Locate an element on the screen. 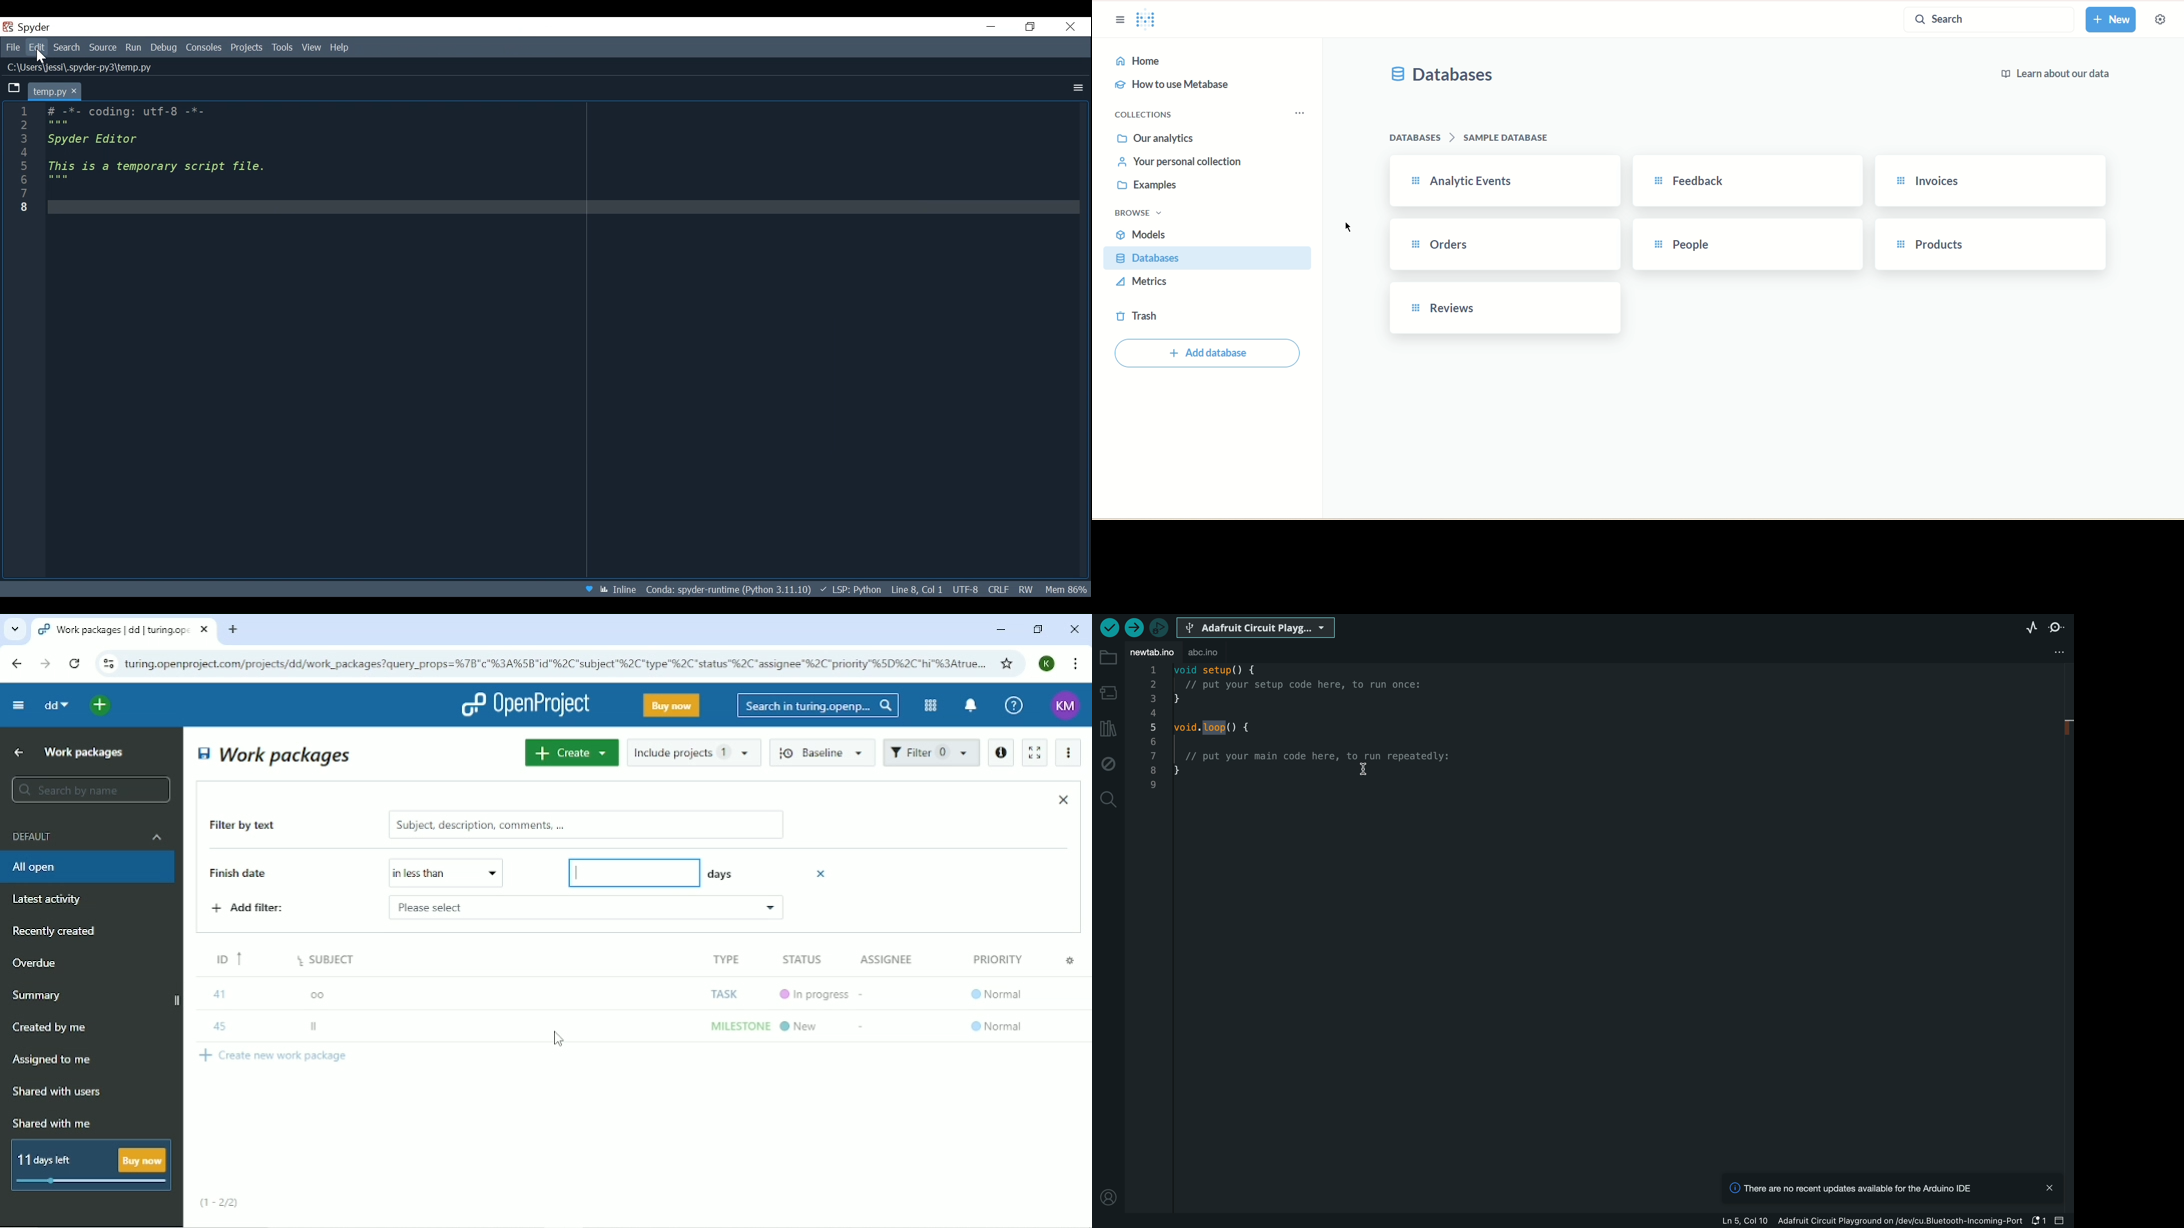  type is located at coordinates (723, 958).